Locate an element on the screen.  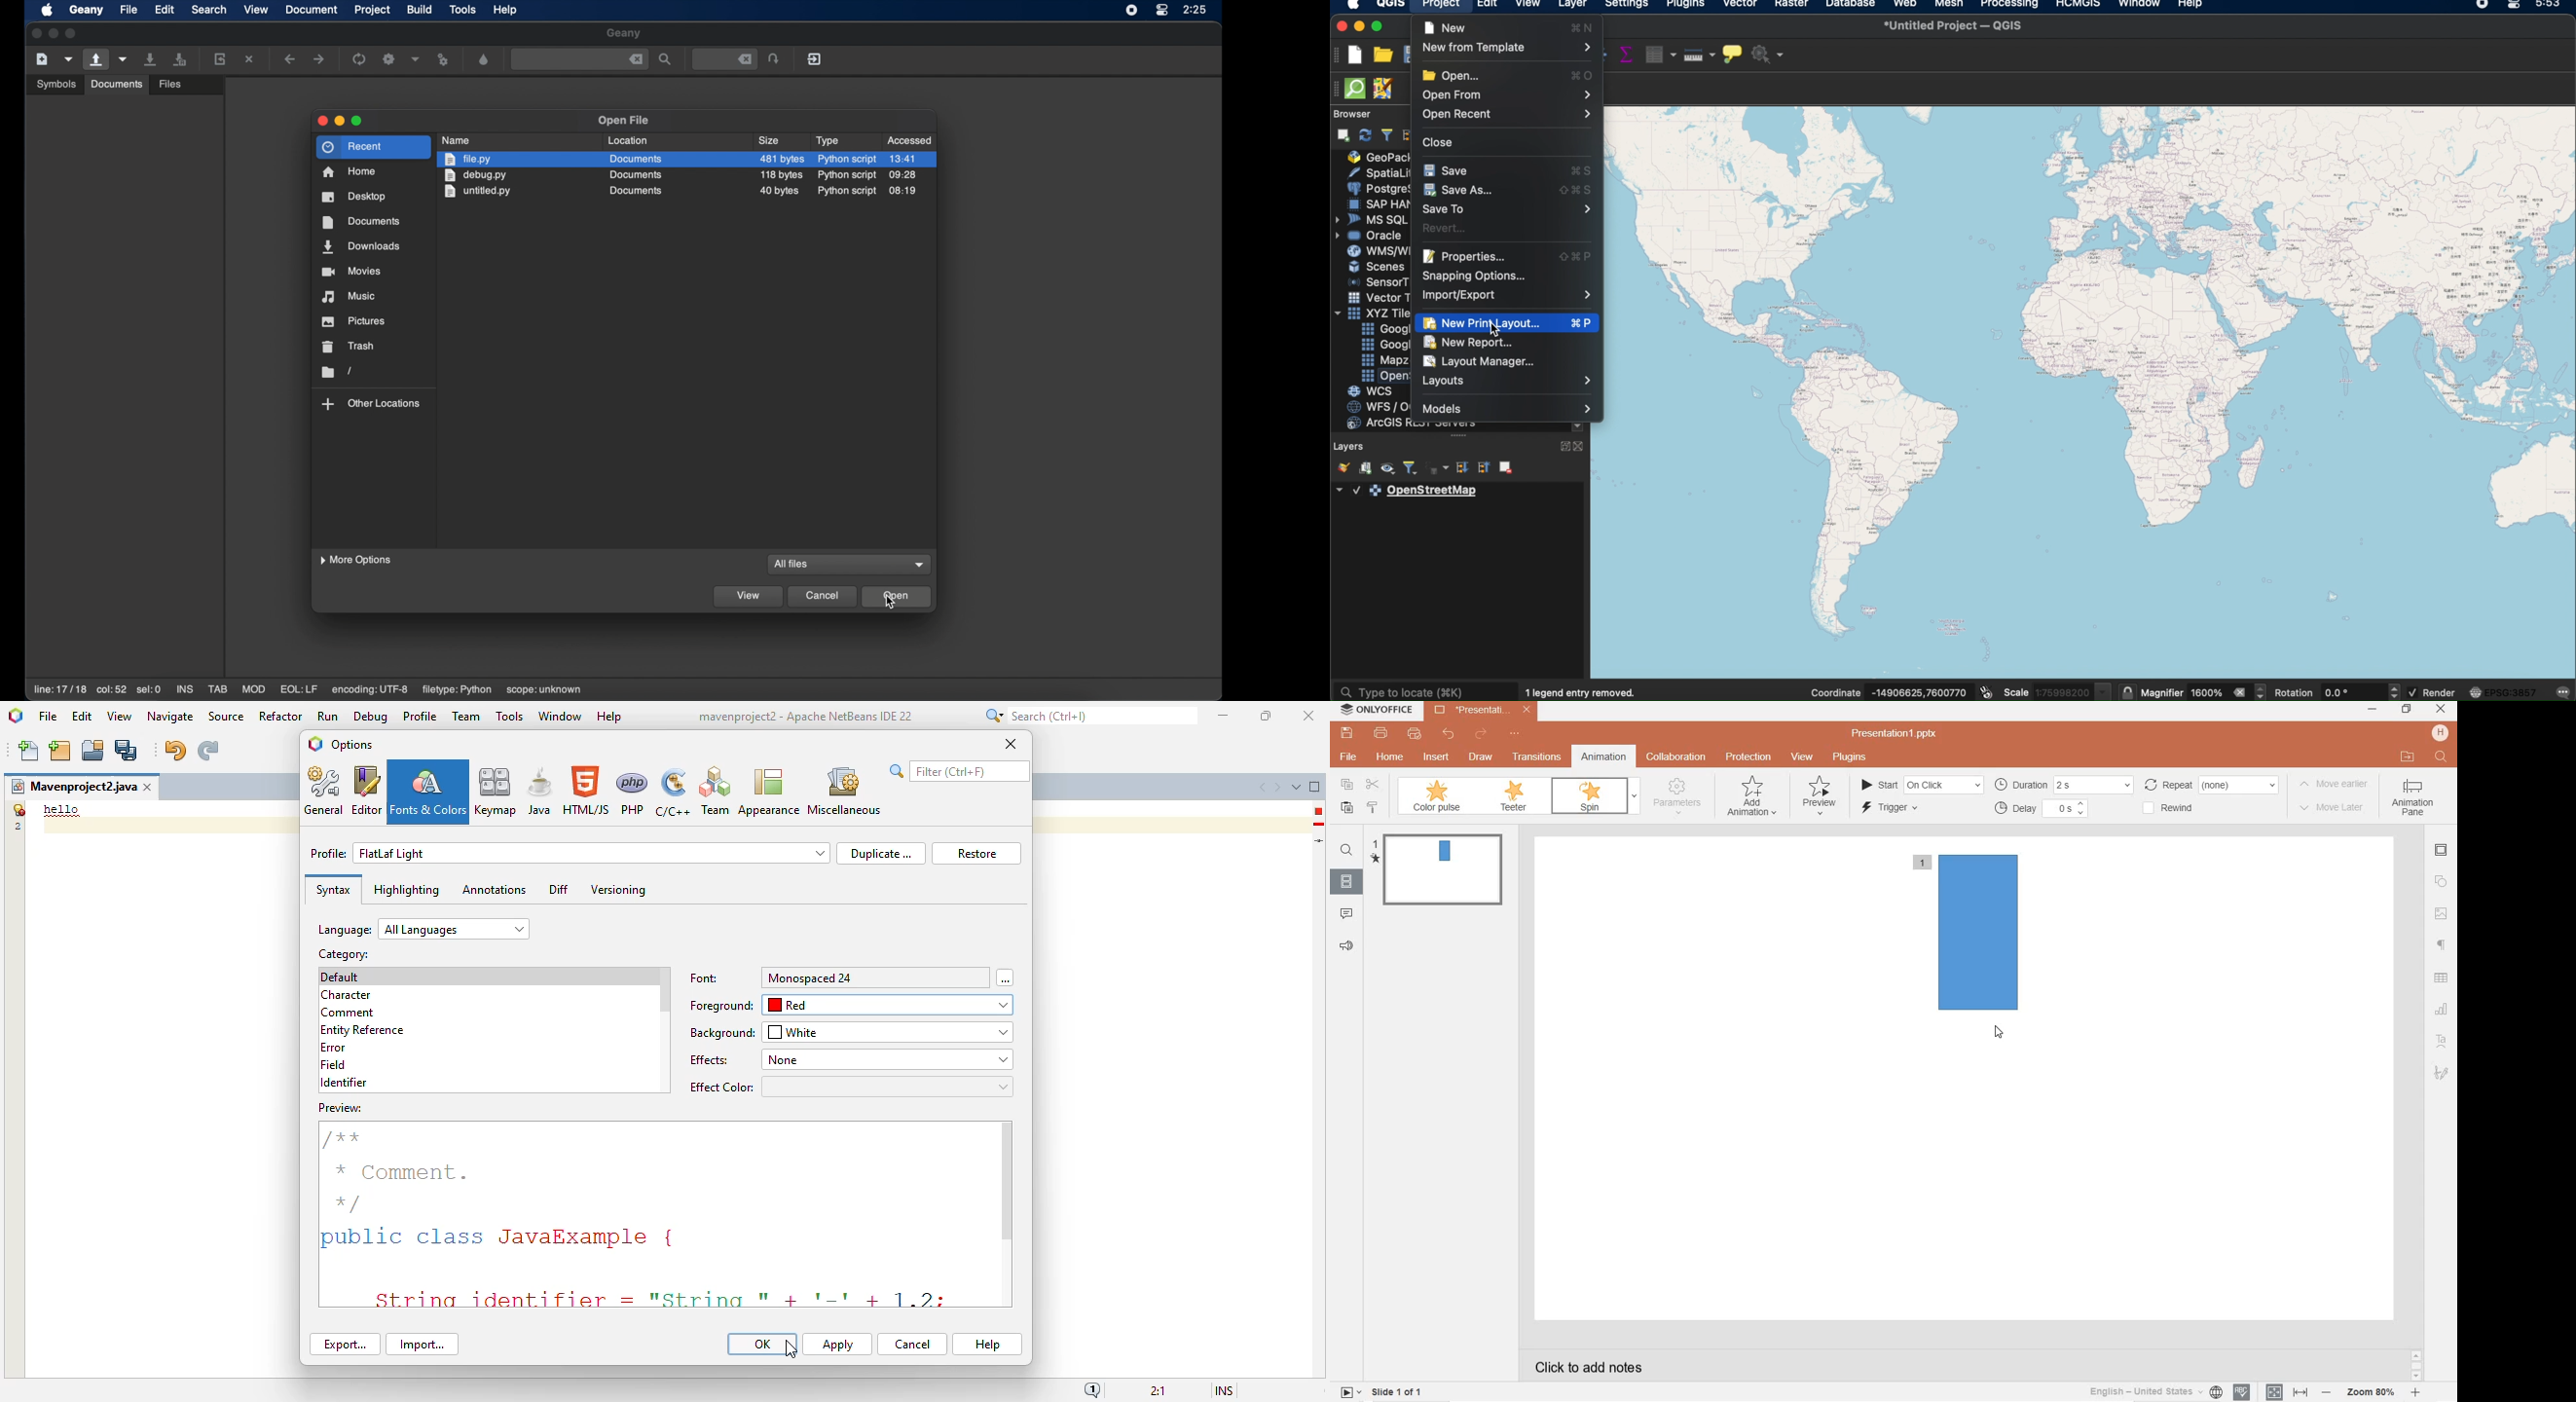
show map tips is located at coordinates (1733, 55).